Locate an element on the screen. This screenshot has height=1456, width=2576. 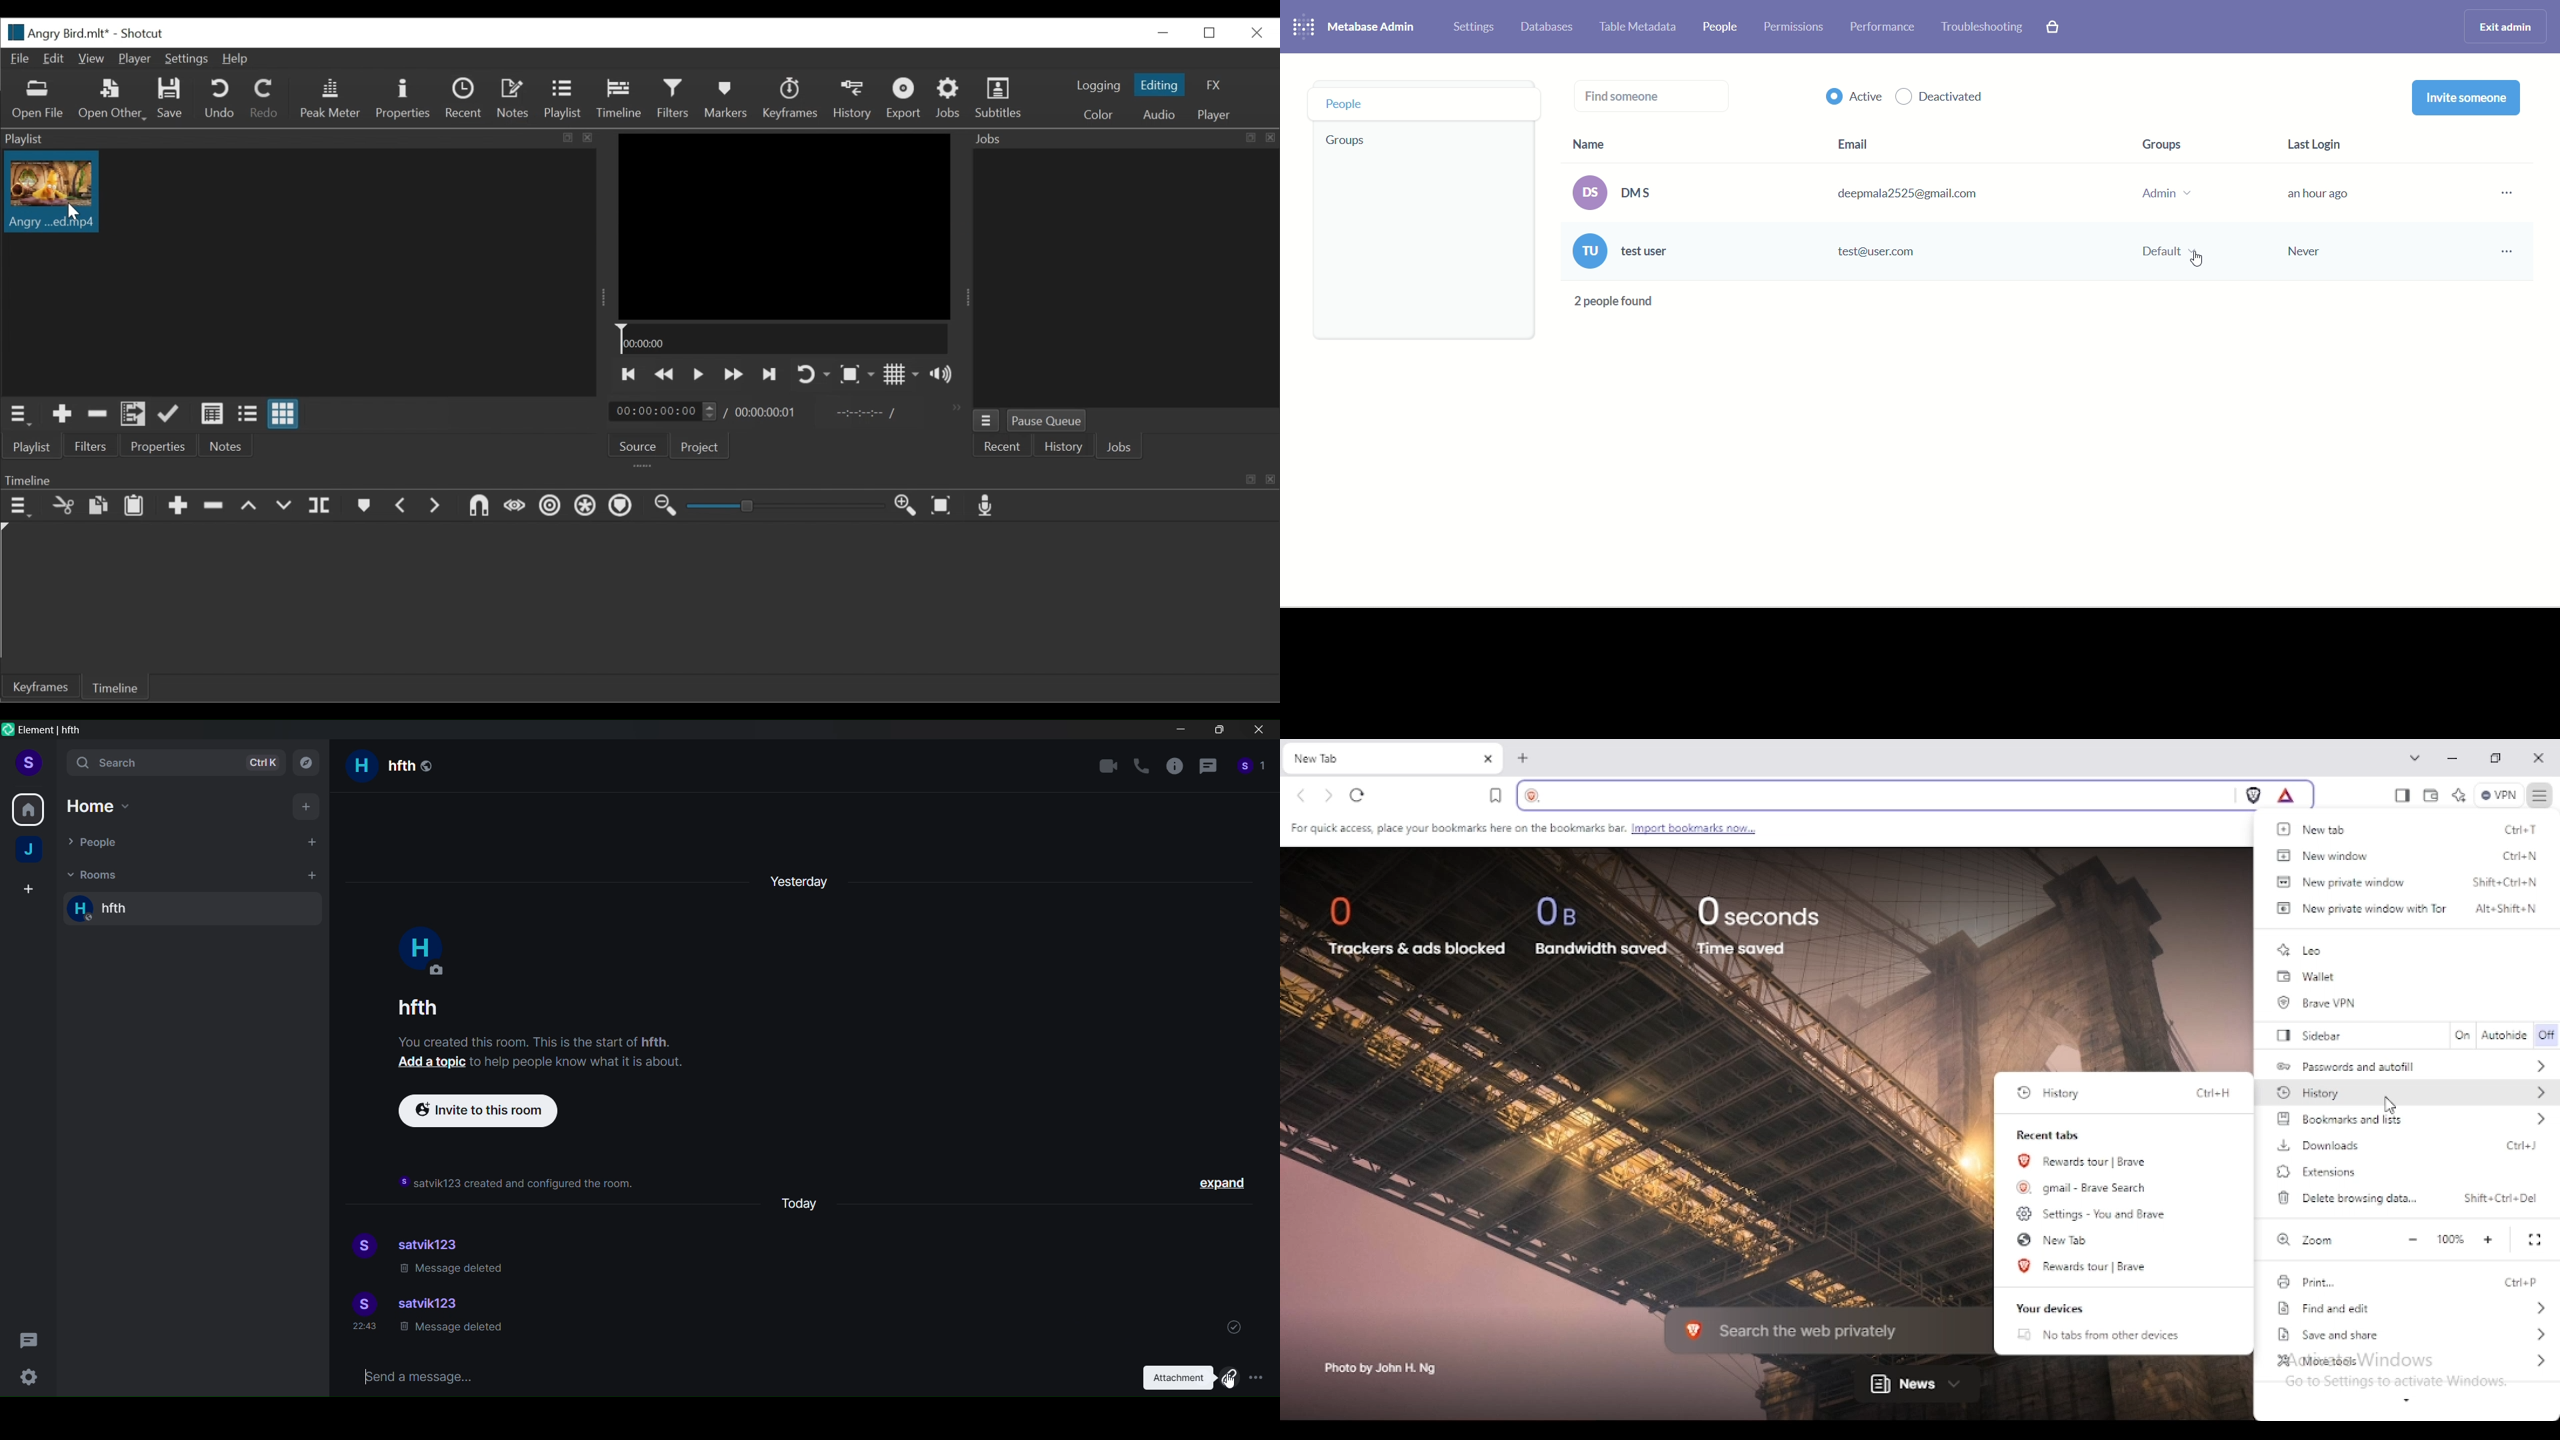
up is located at coordinates (254, 507).